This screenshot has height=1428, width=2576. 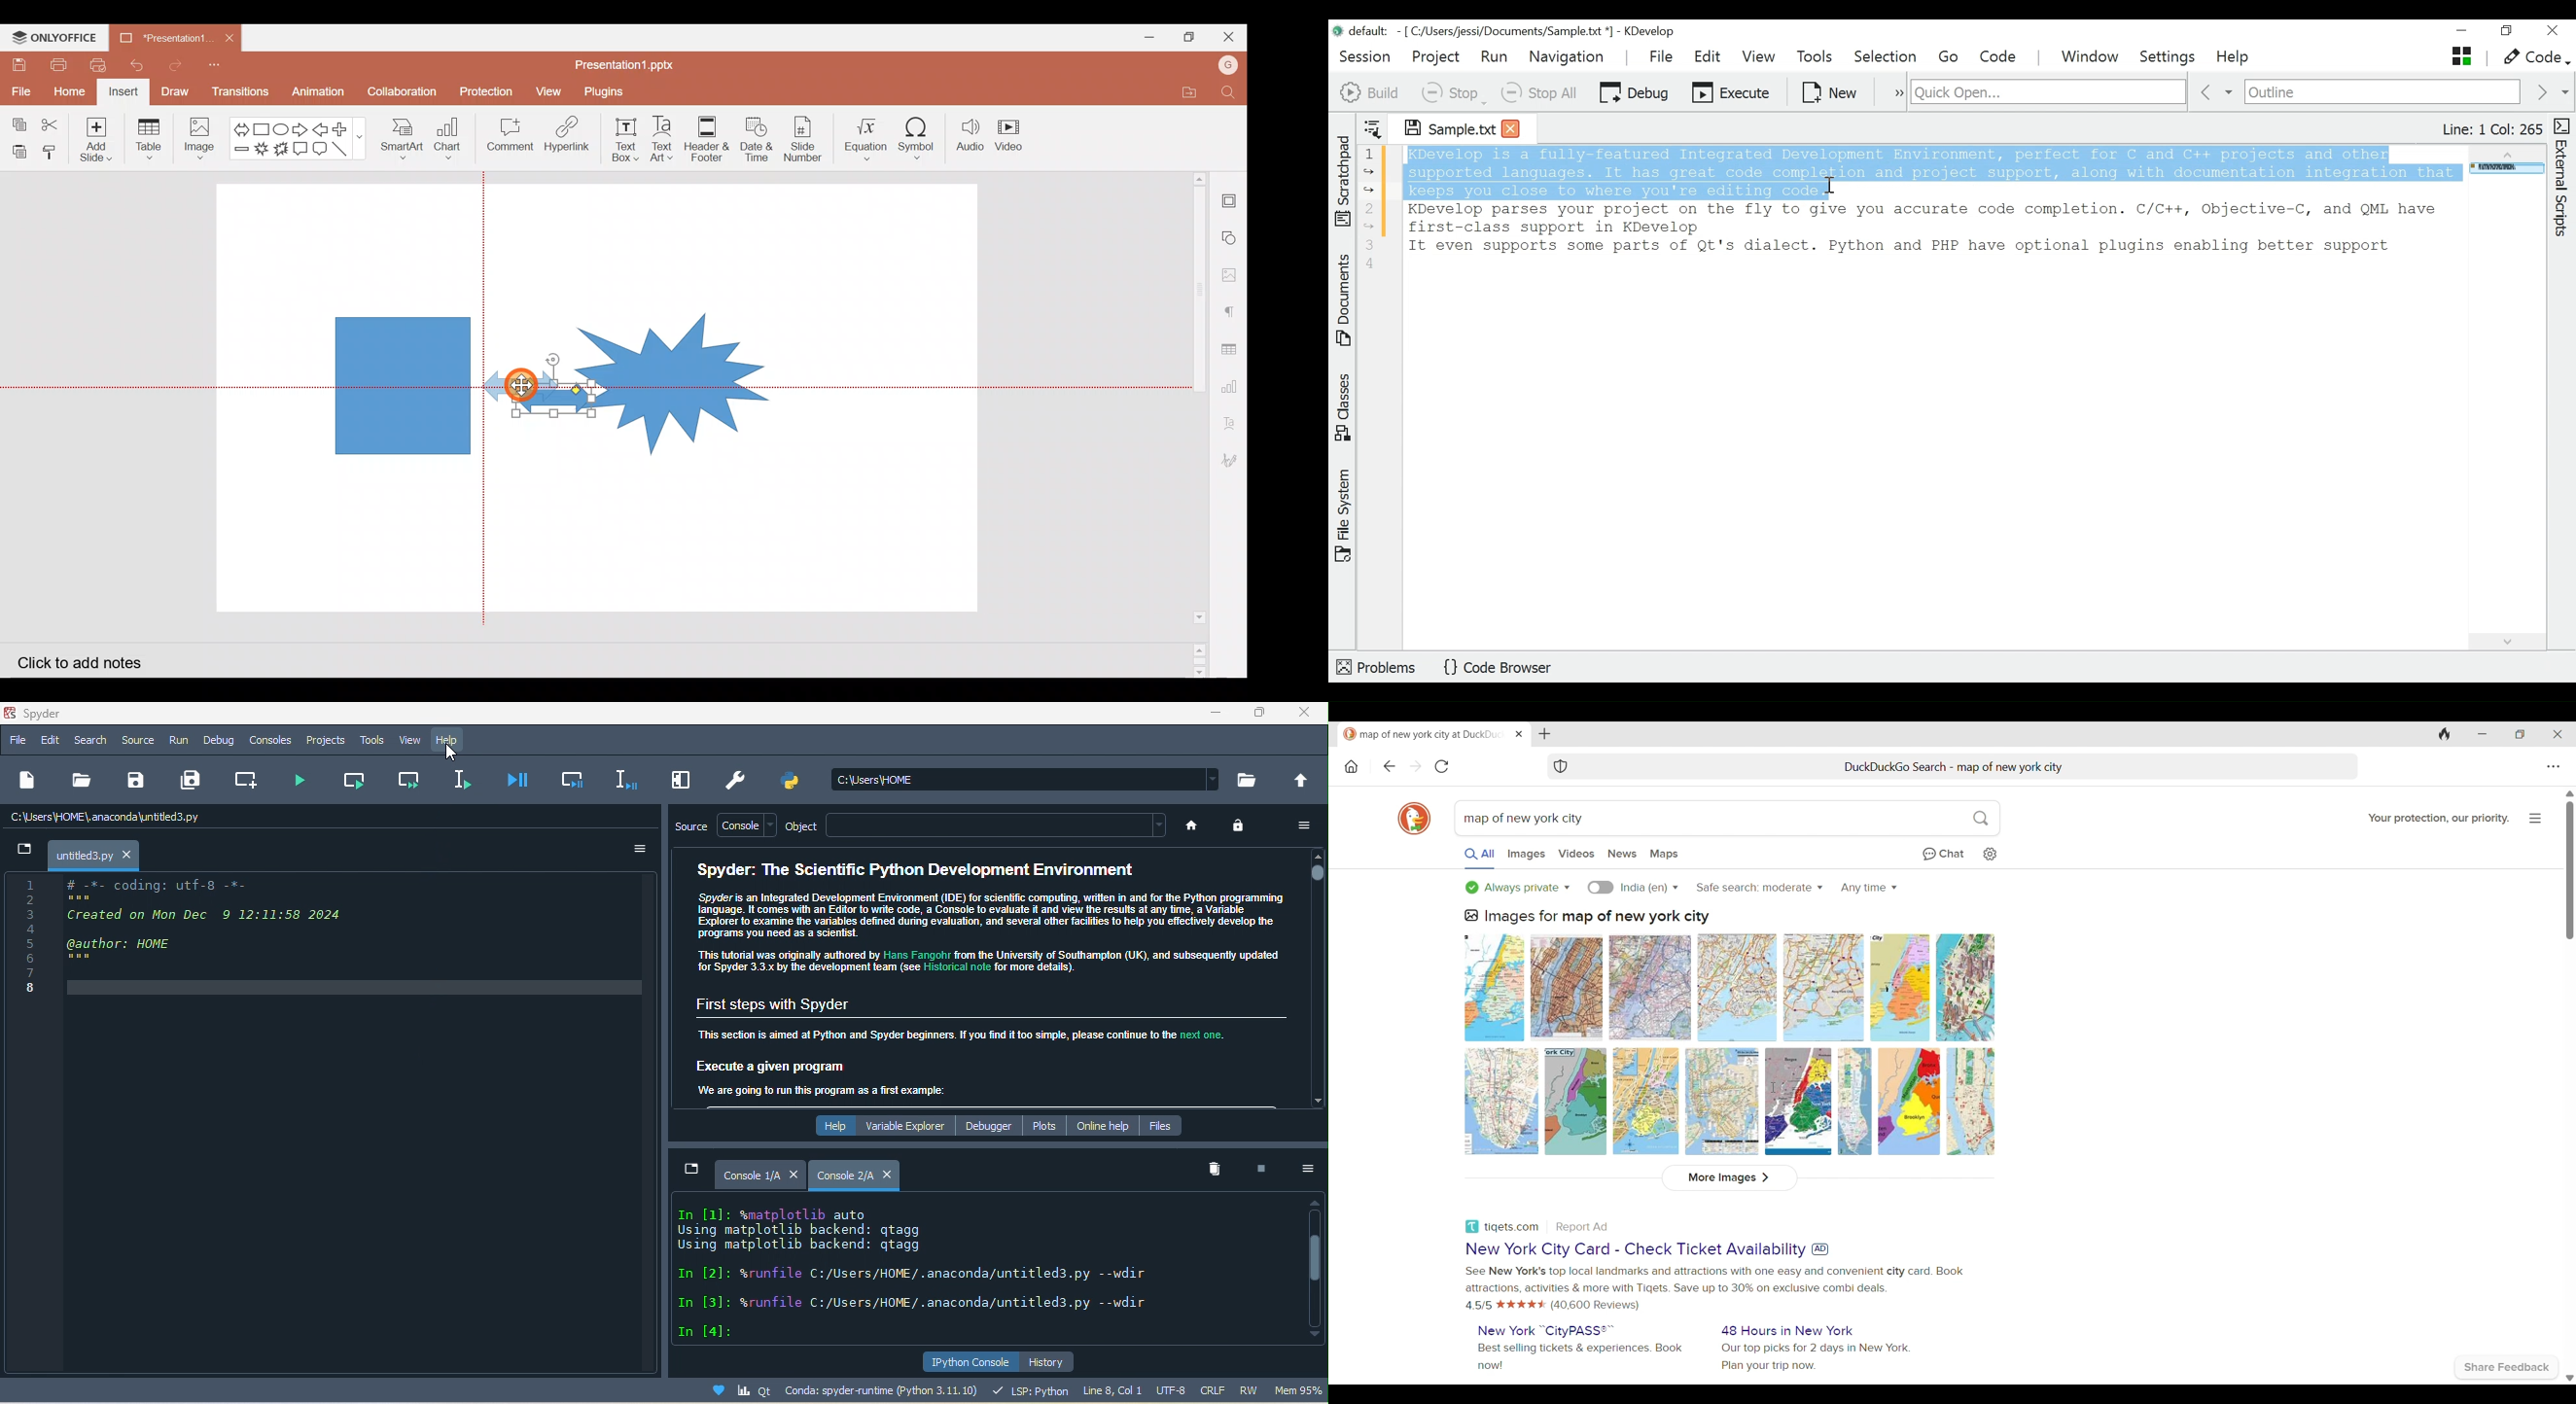 What do you see at coordinates (454, 740) in the screenshot?
I see `help` at bounding box center [454, 740].